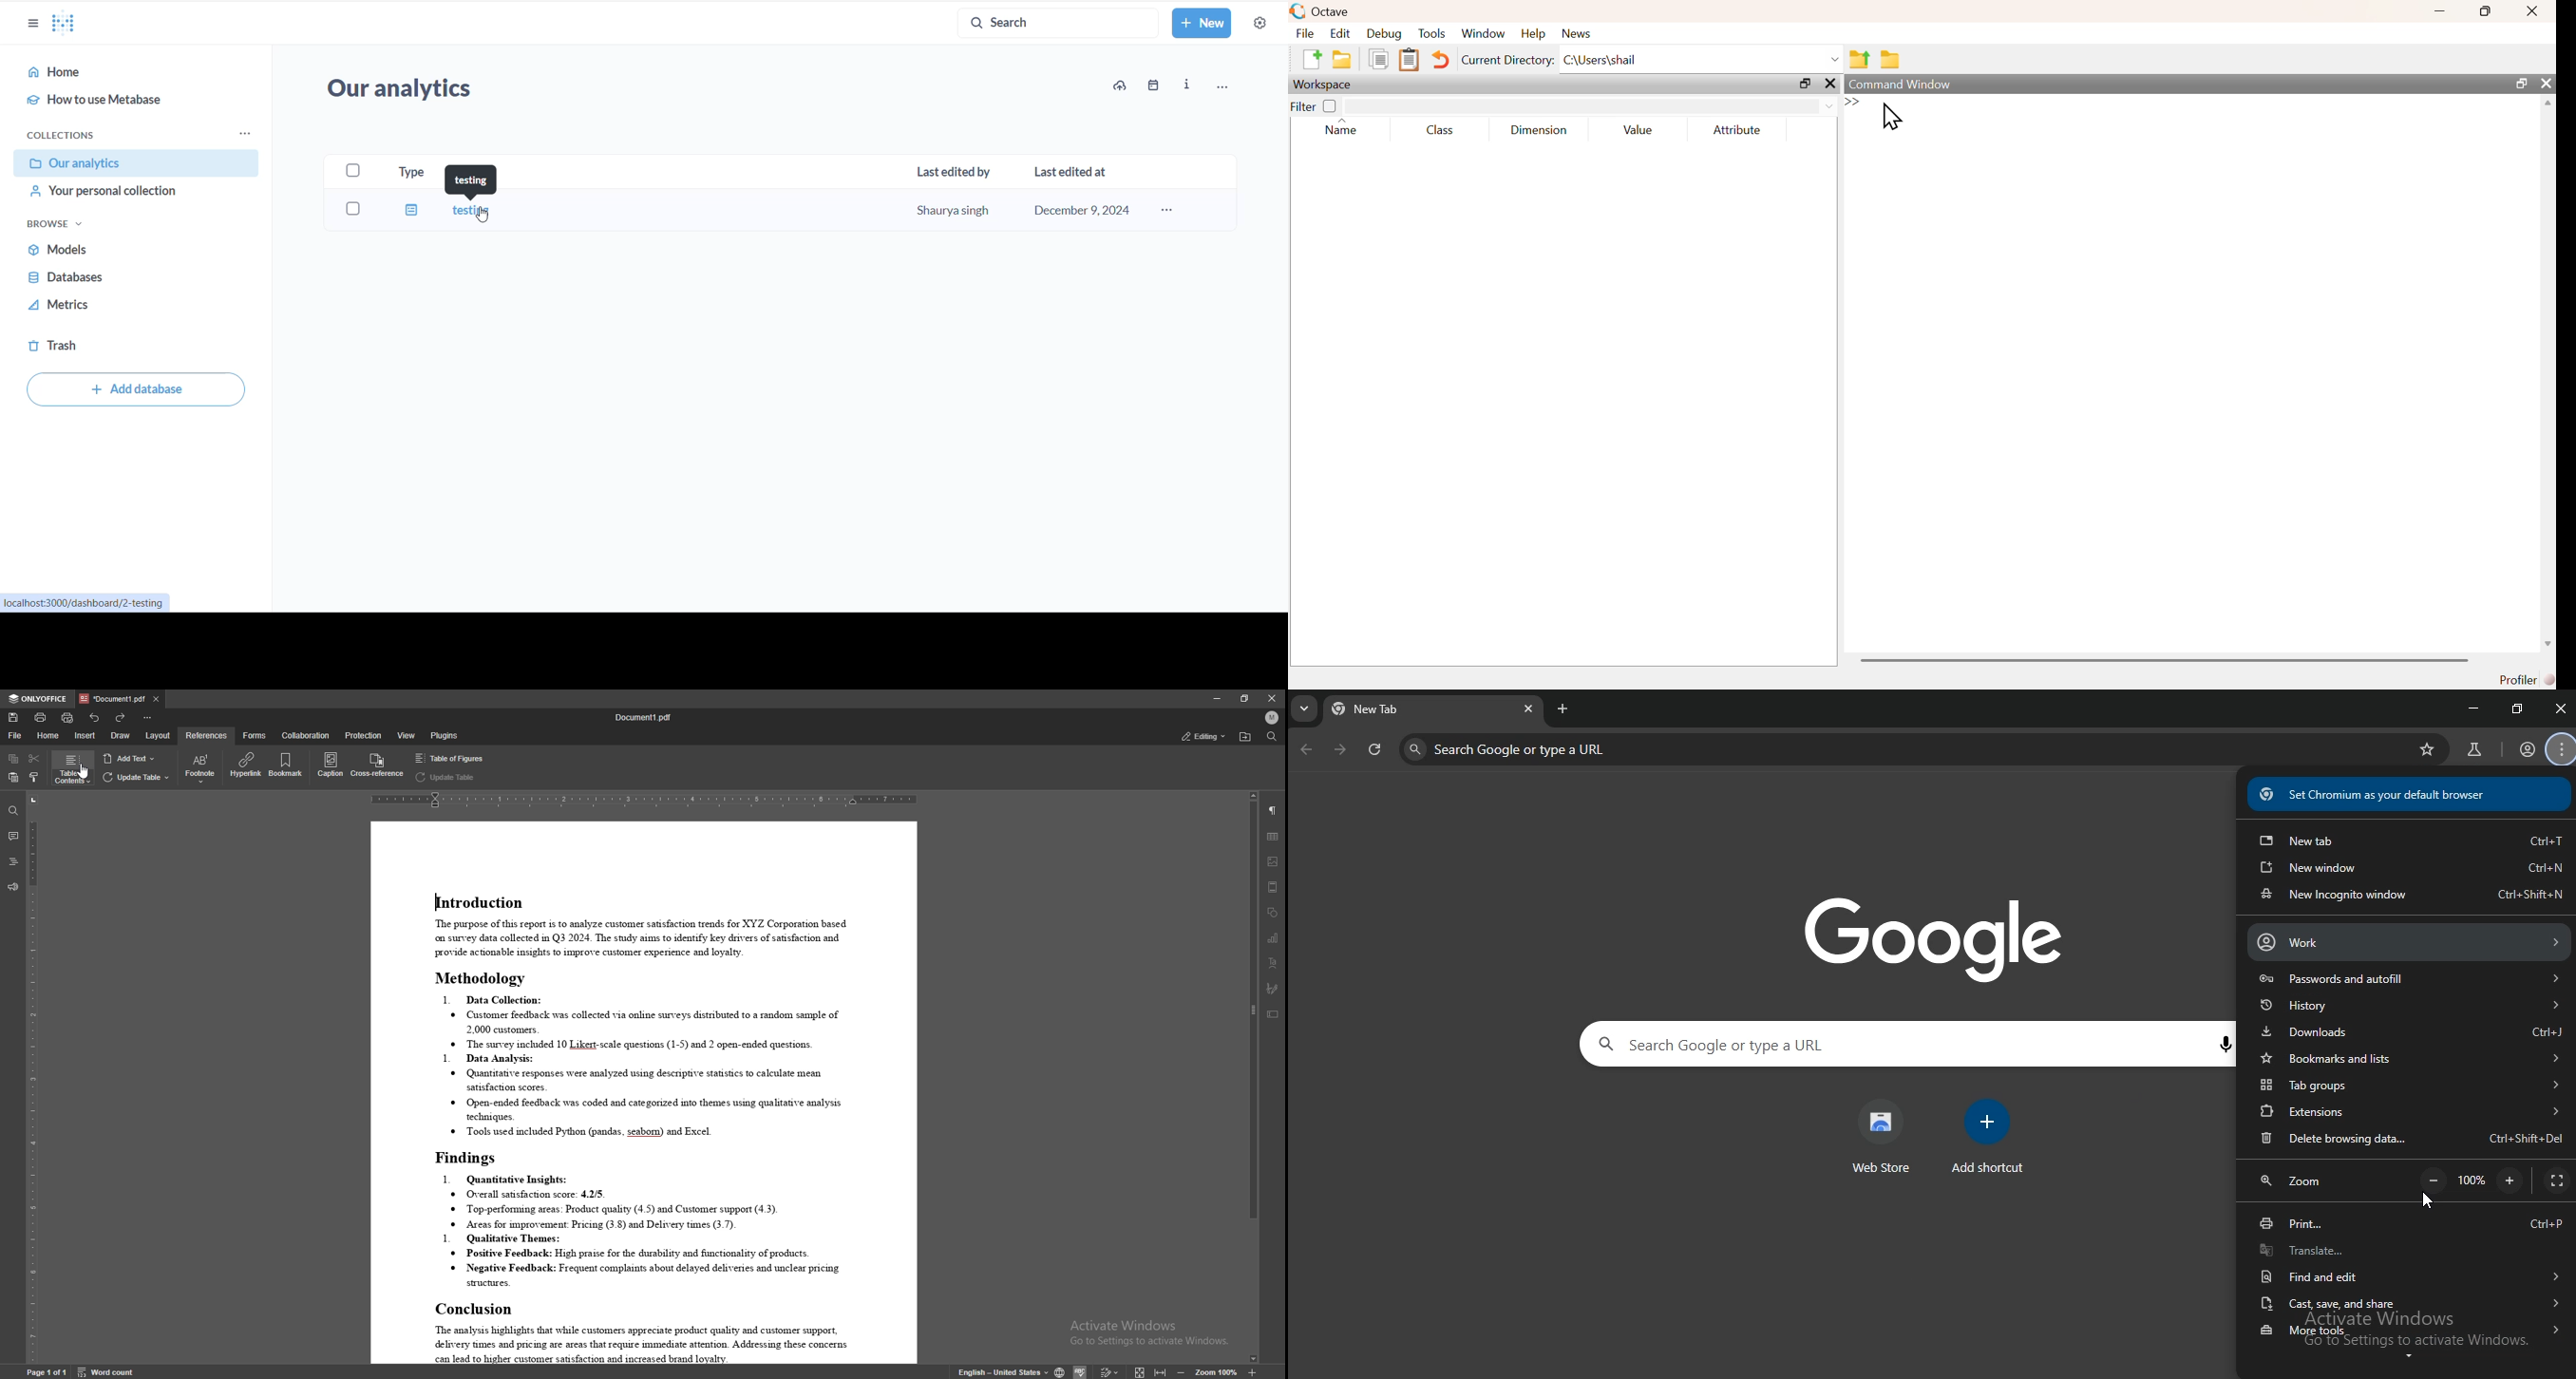  Describe the element at coordinates (643, 1092) in the screenshot. I see `document` at that location.